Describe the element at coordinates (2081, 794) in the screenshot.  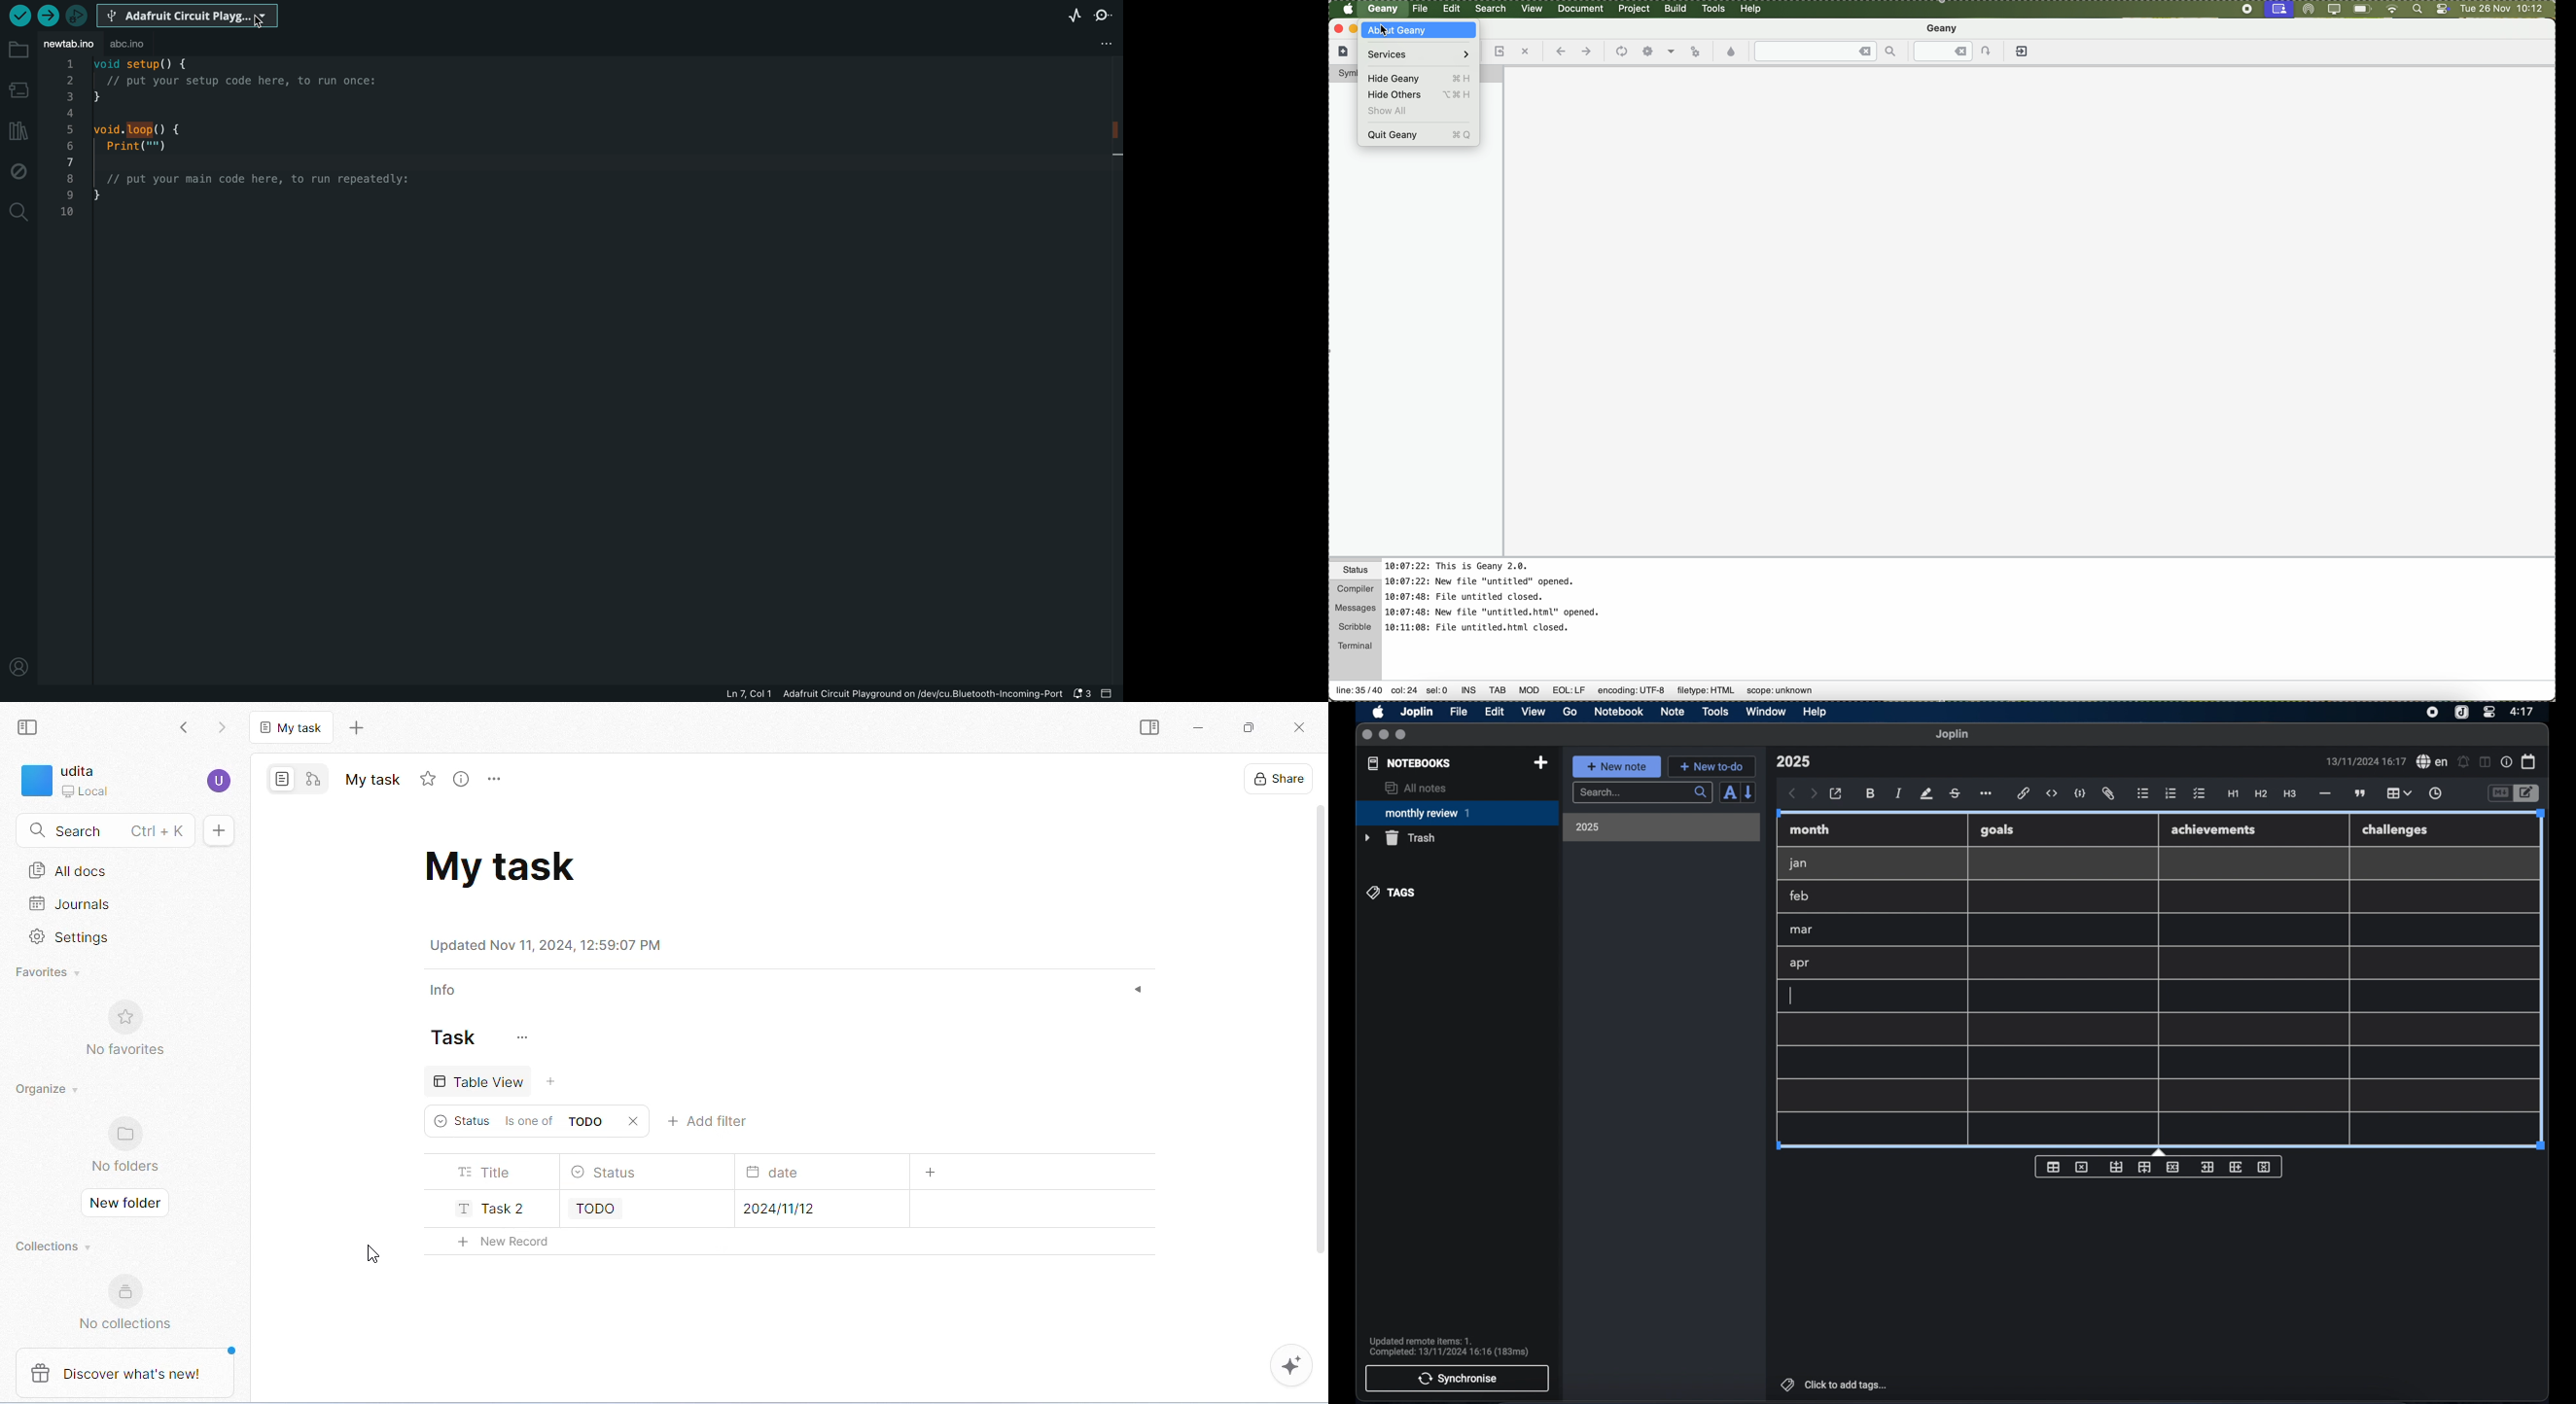
I see `code` at that location.